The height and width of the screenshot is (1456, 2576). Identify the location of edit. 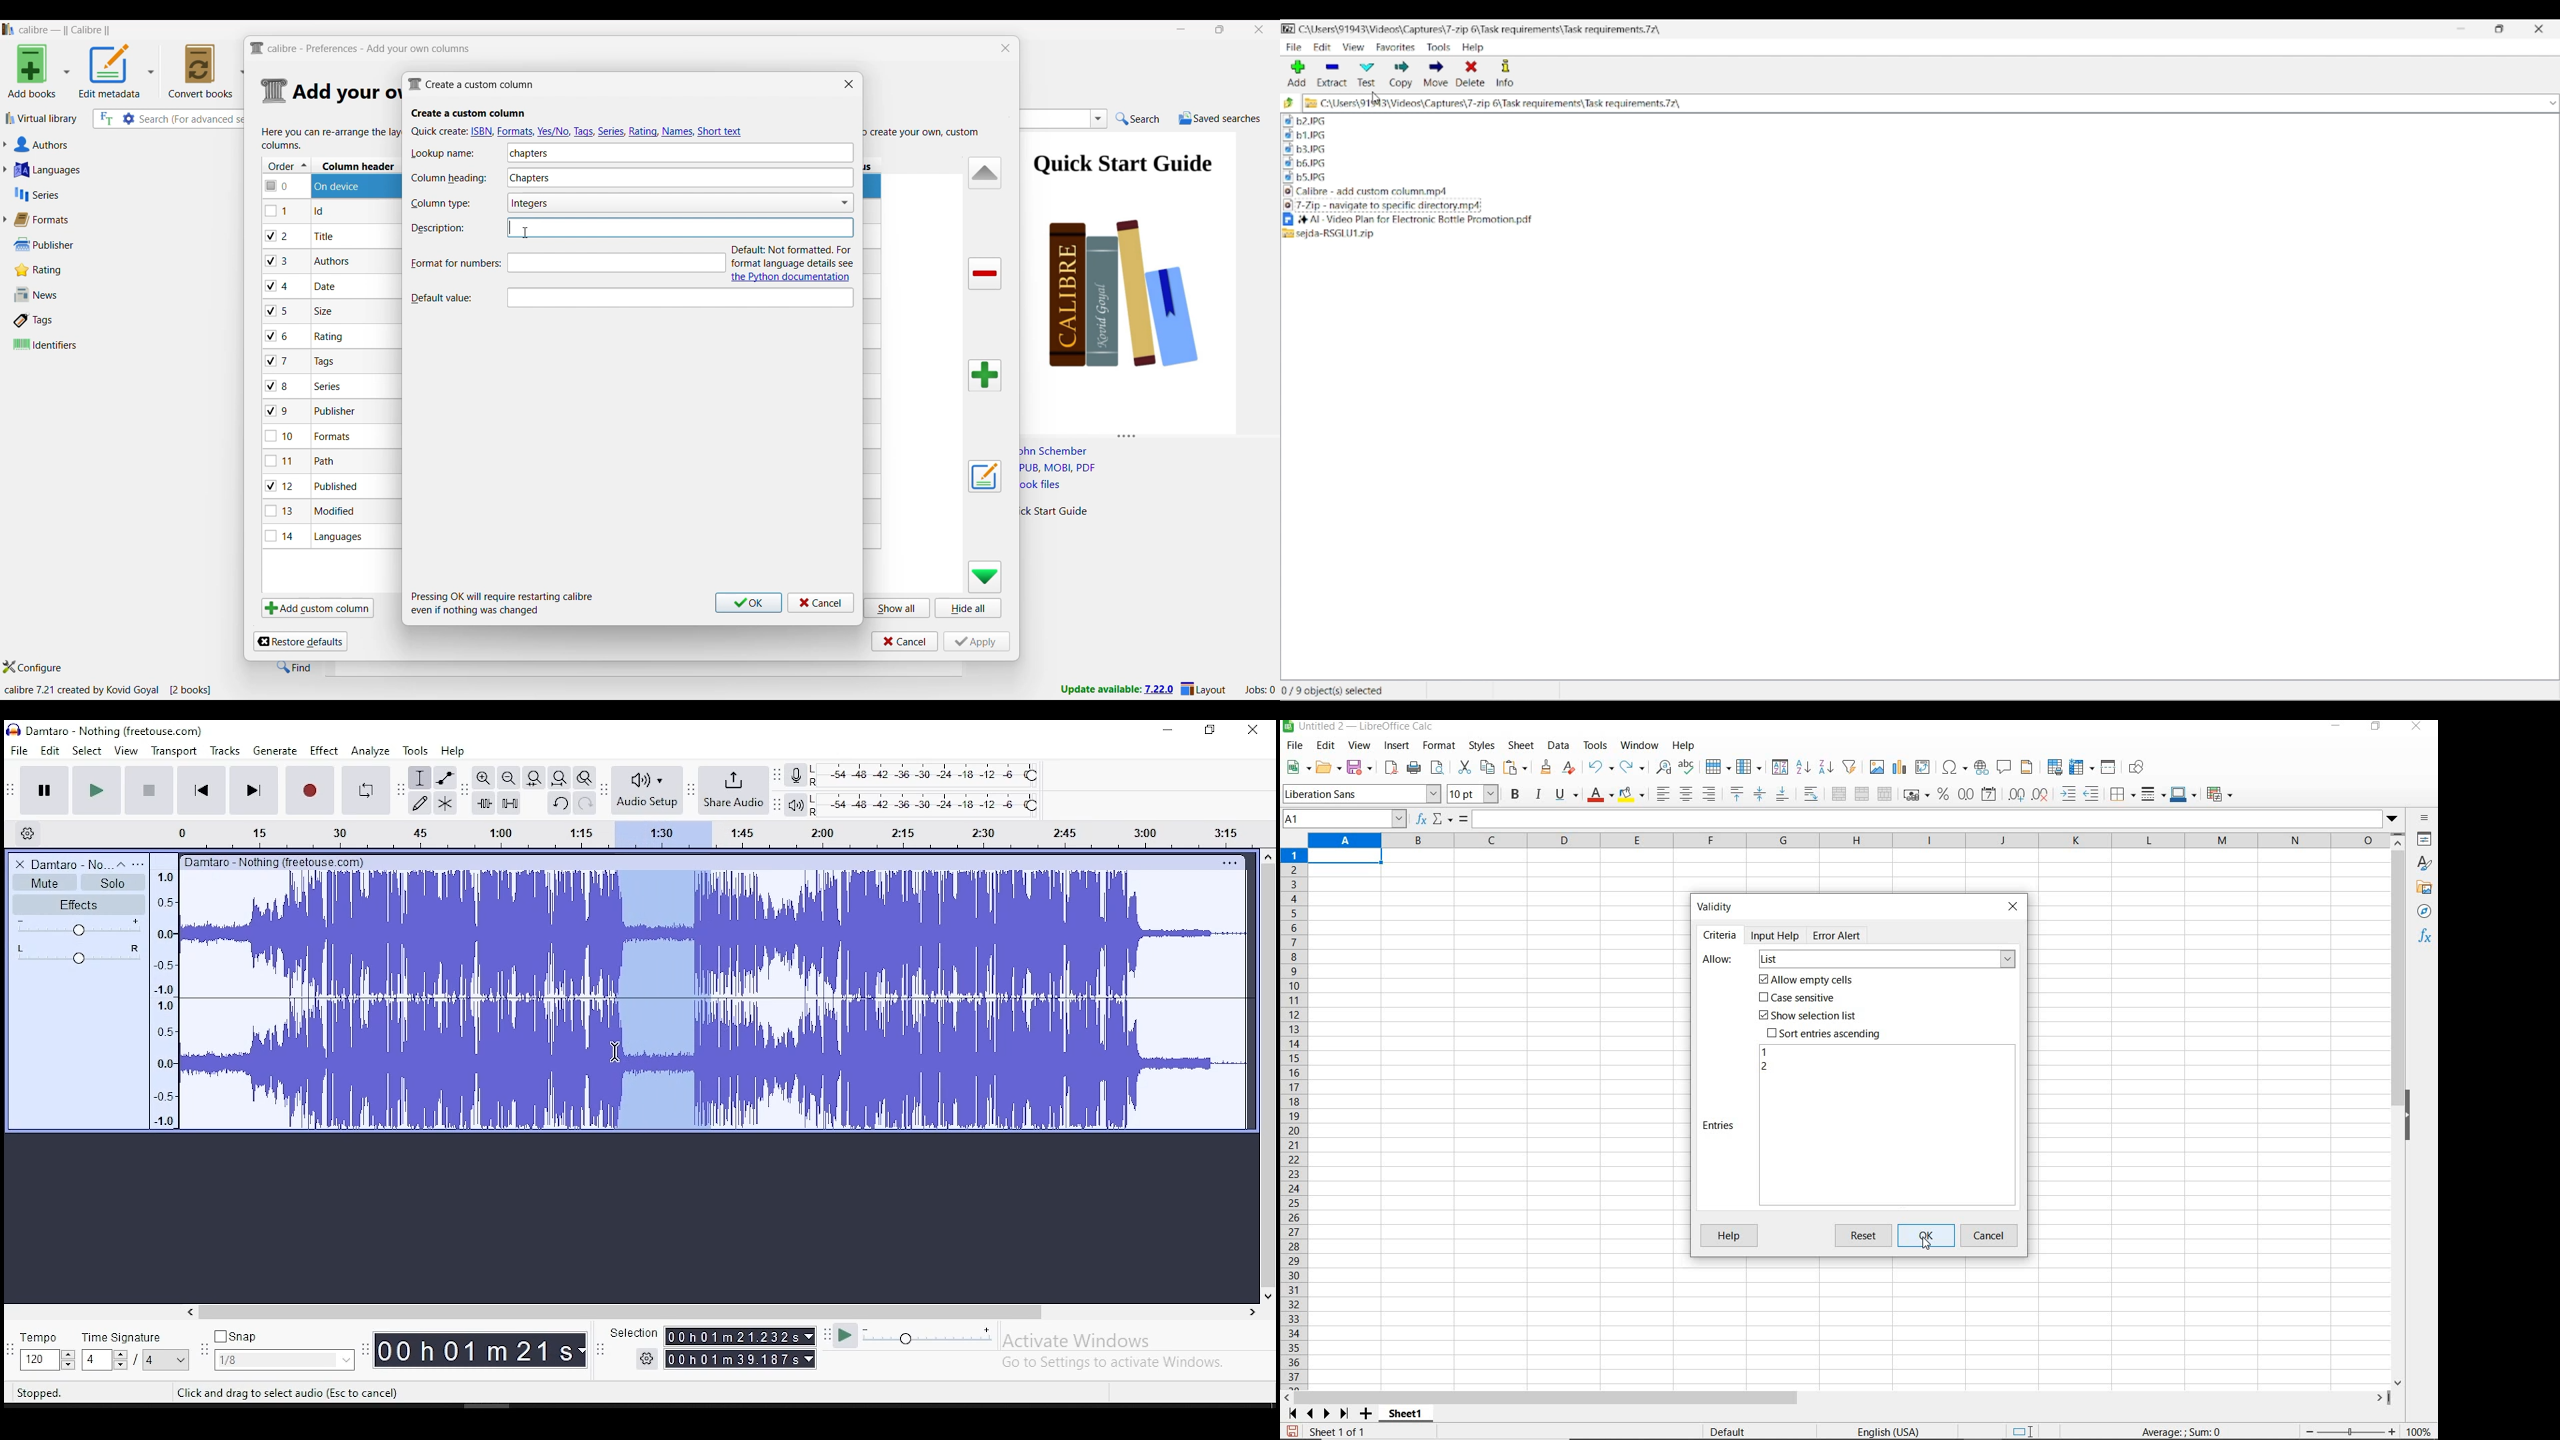
(1326, 748).